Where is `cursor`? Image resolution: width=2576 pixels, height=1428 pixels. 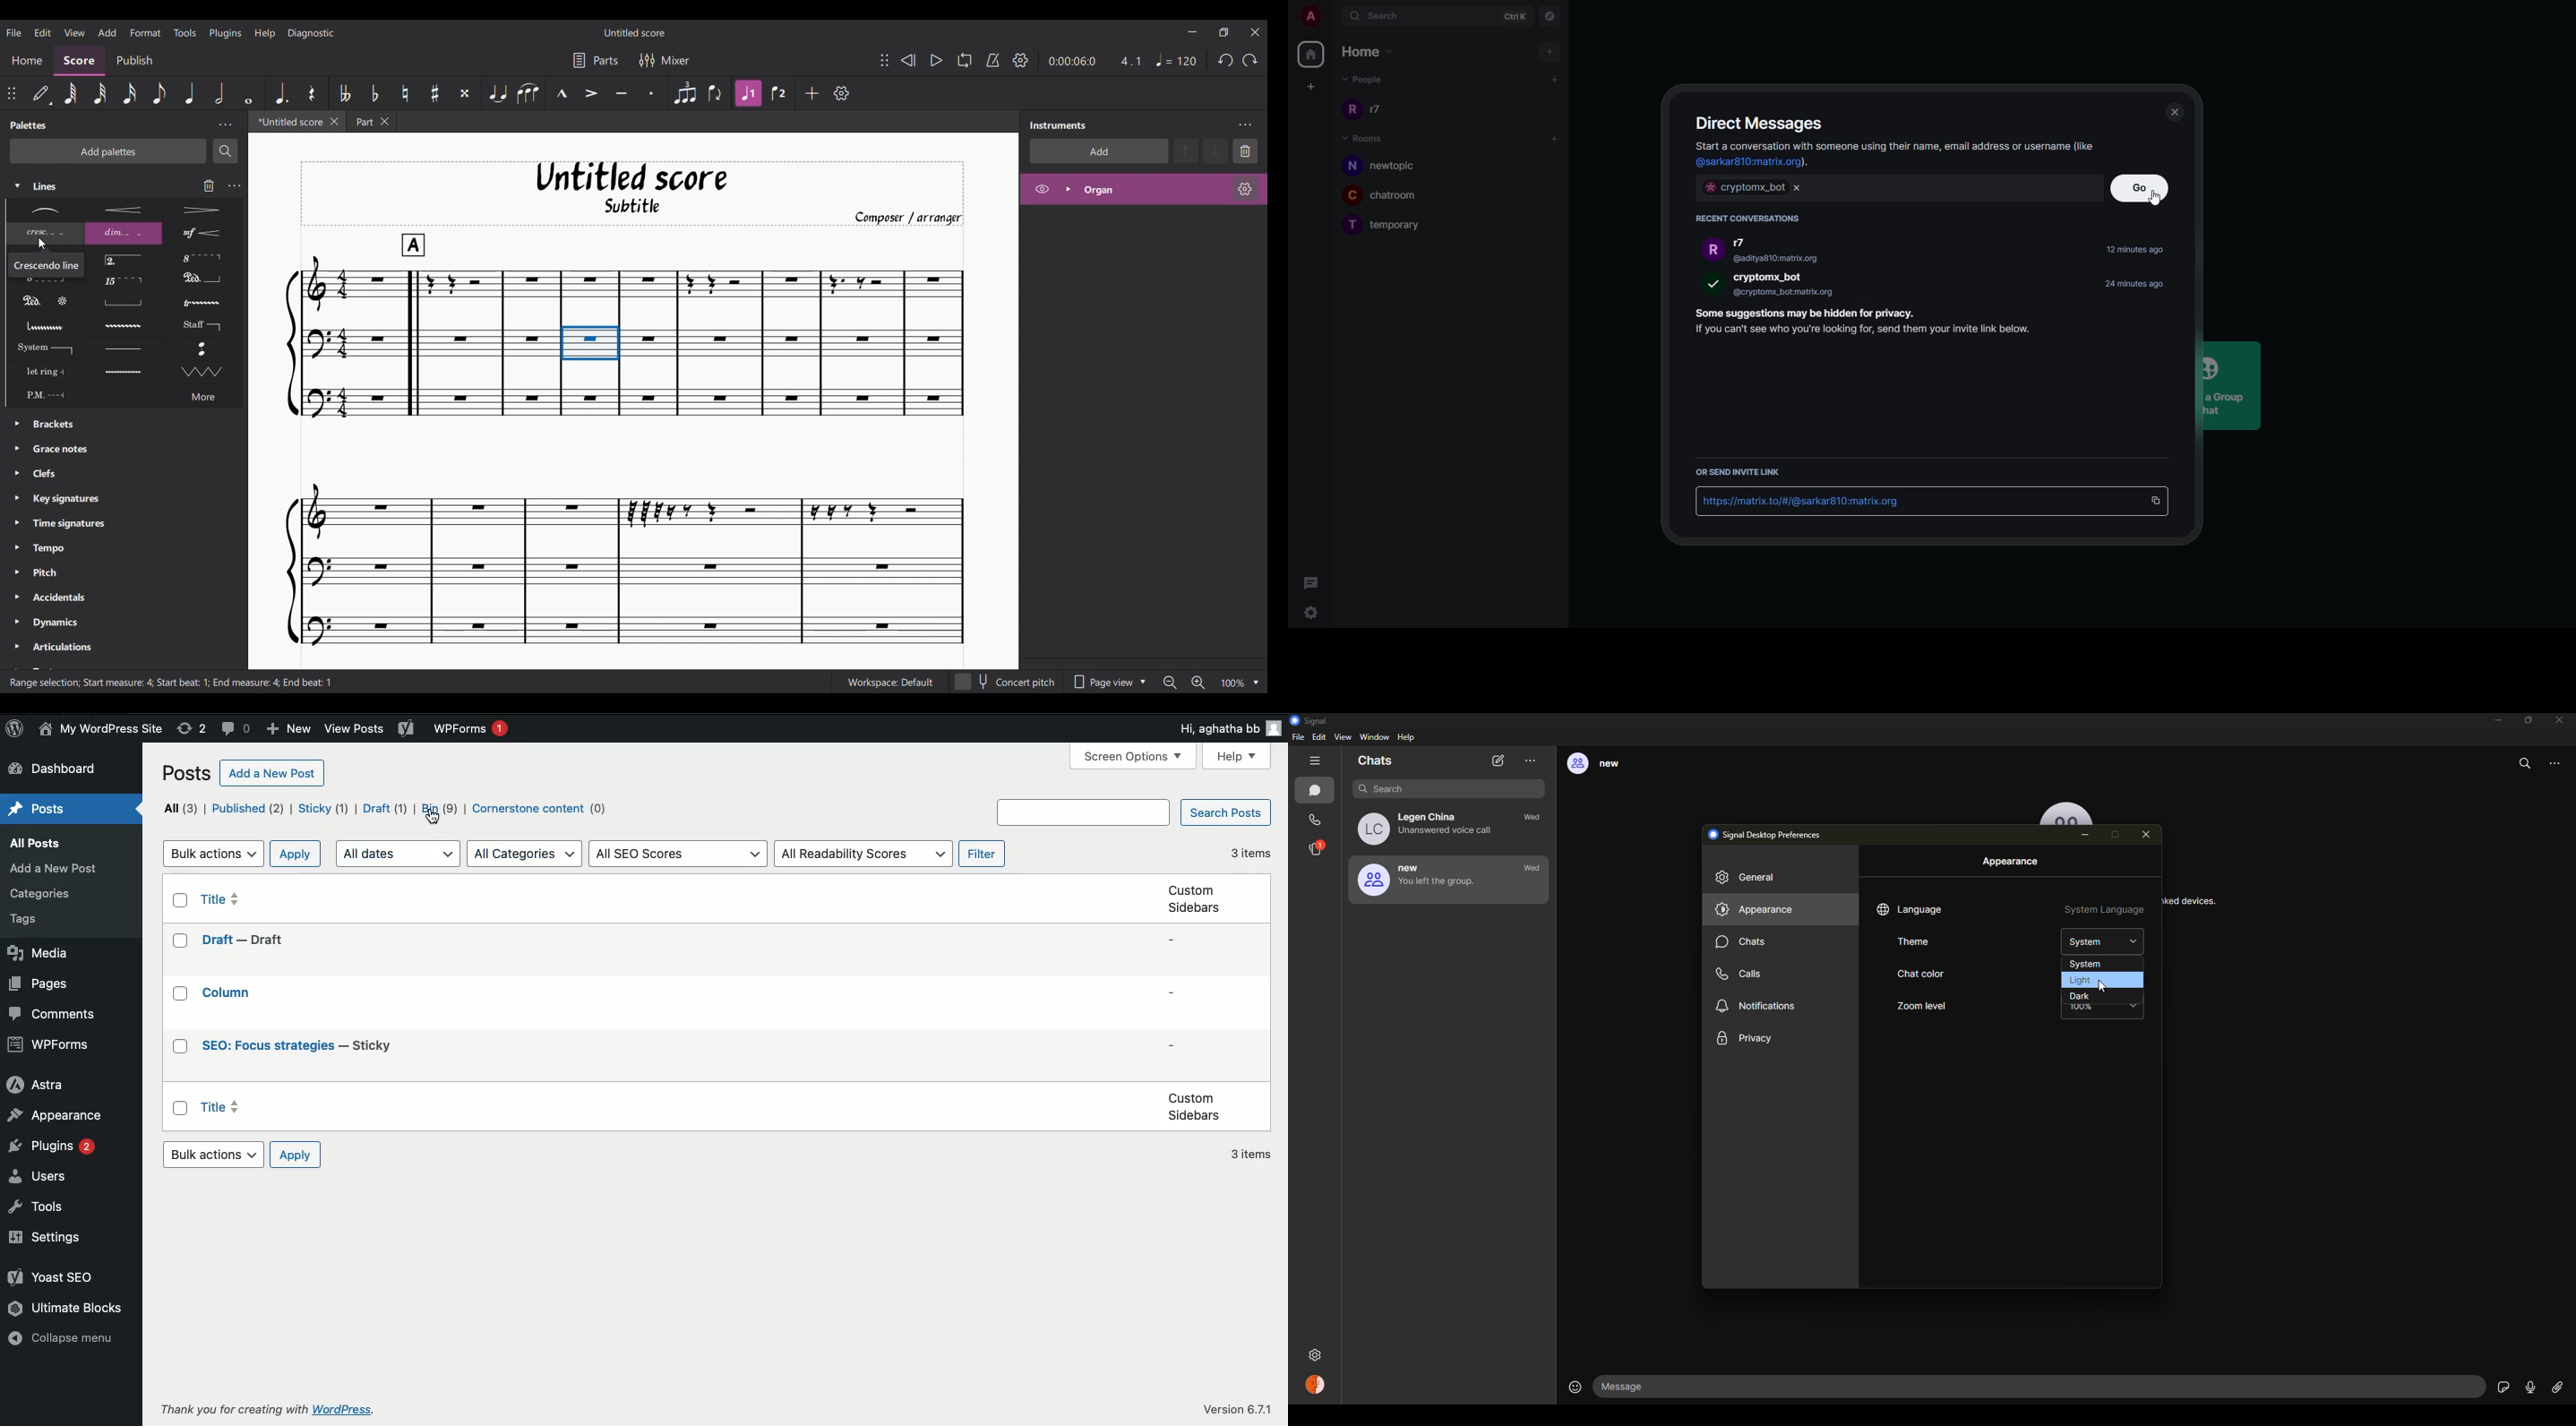
cursor is located at coordinates (435, 816).